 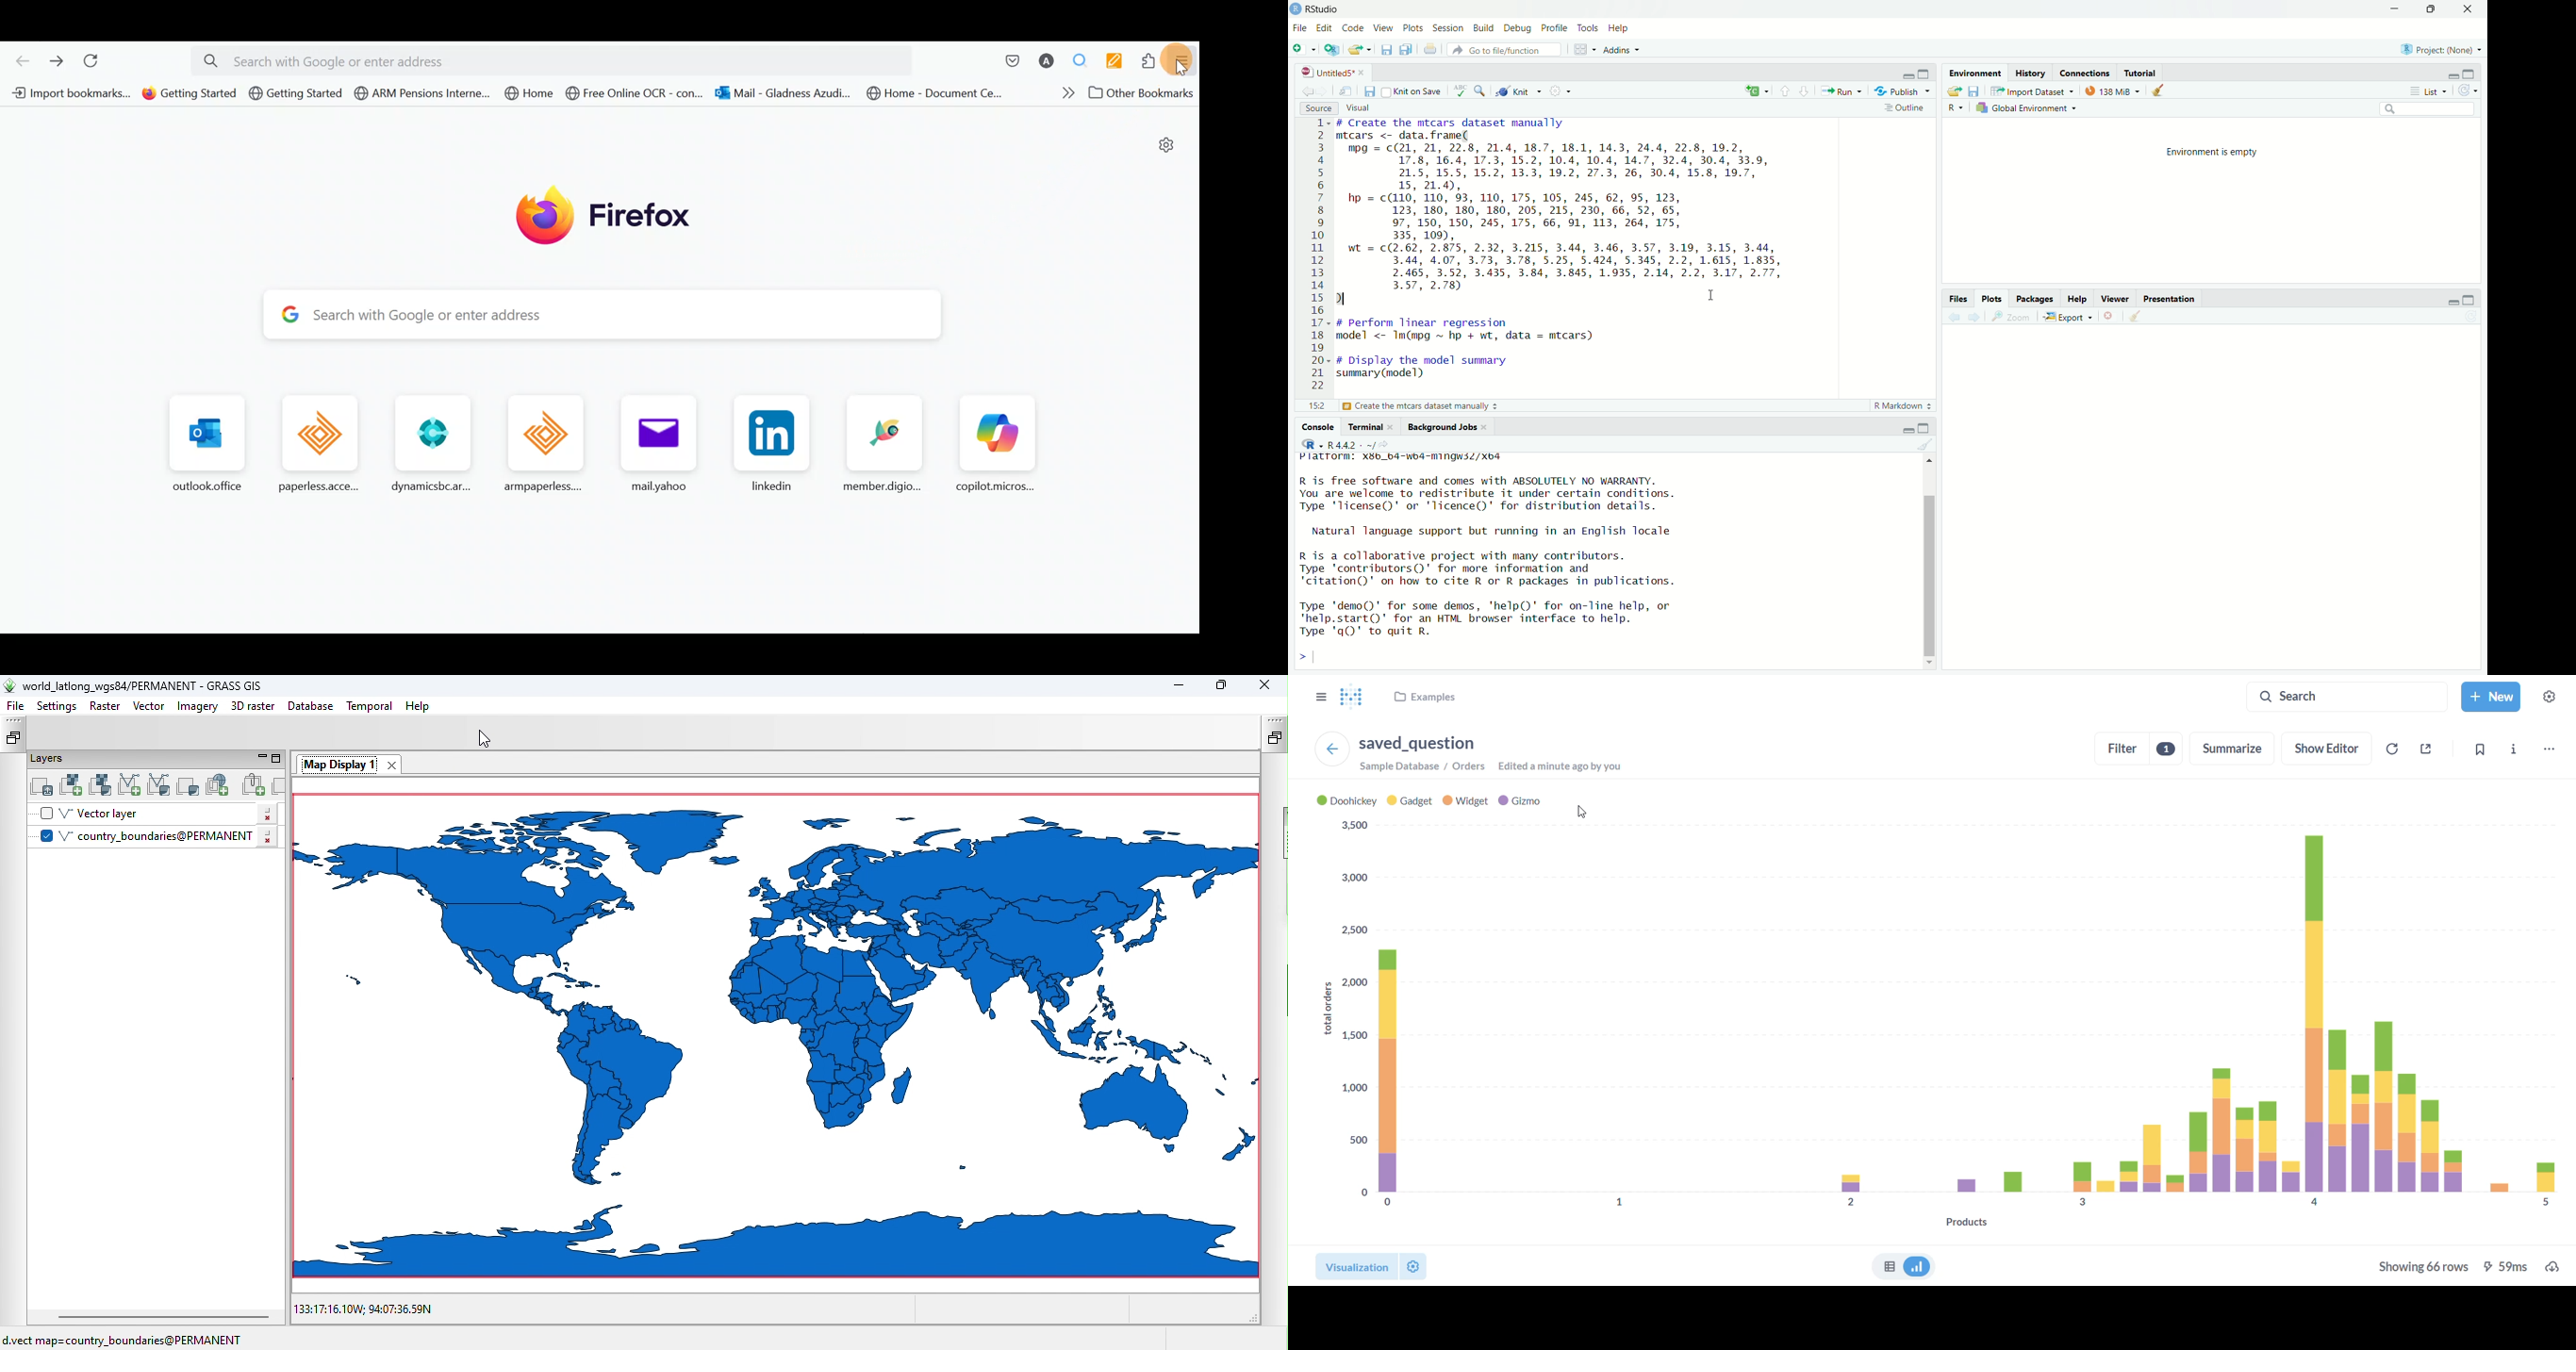 What do you see at coordinates (1409, 49) in the screenshot?
I see `save all` at bounding box center [1409, 49].